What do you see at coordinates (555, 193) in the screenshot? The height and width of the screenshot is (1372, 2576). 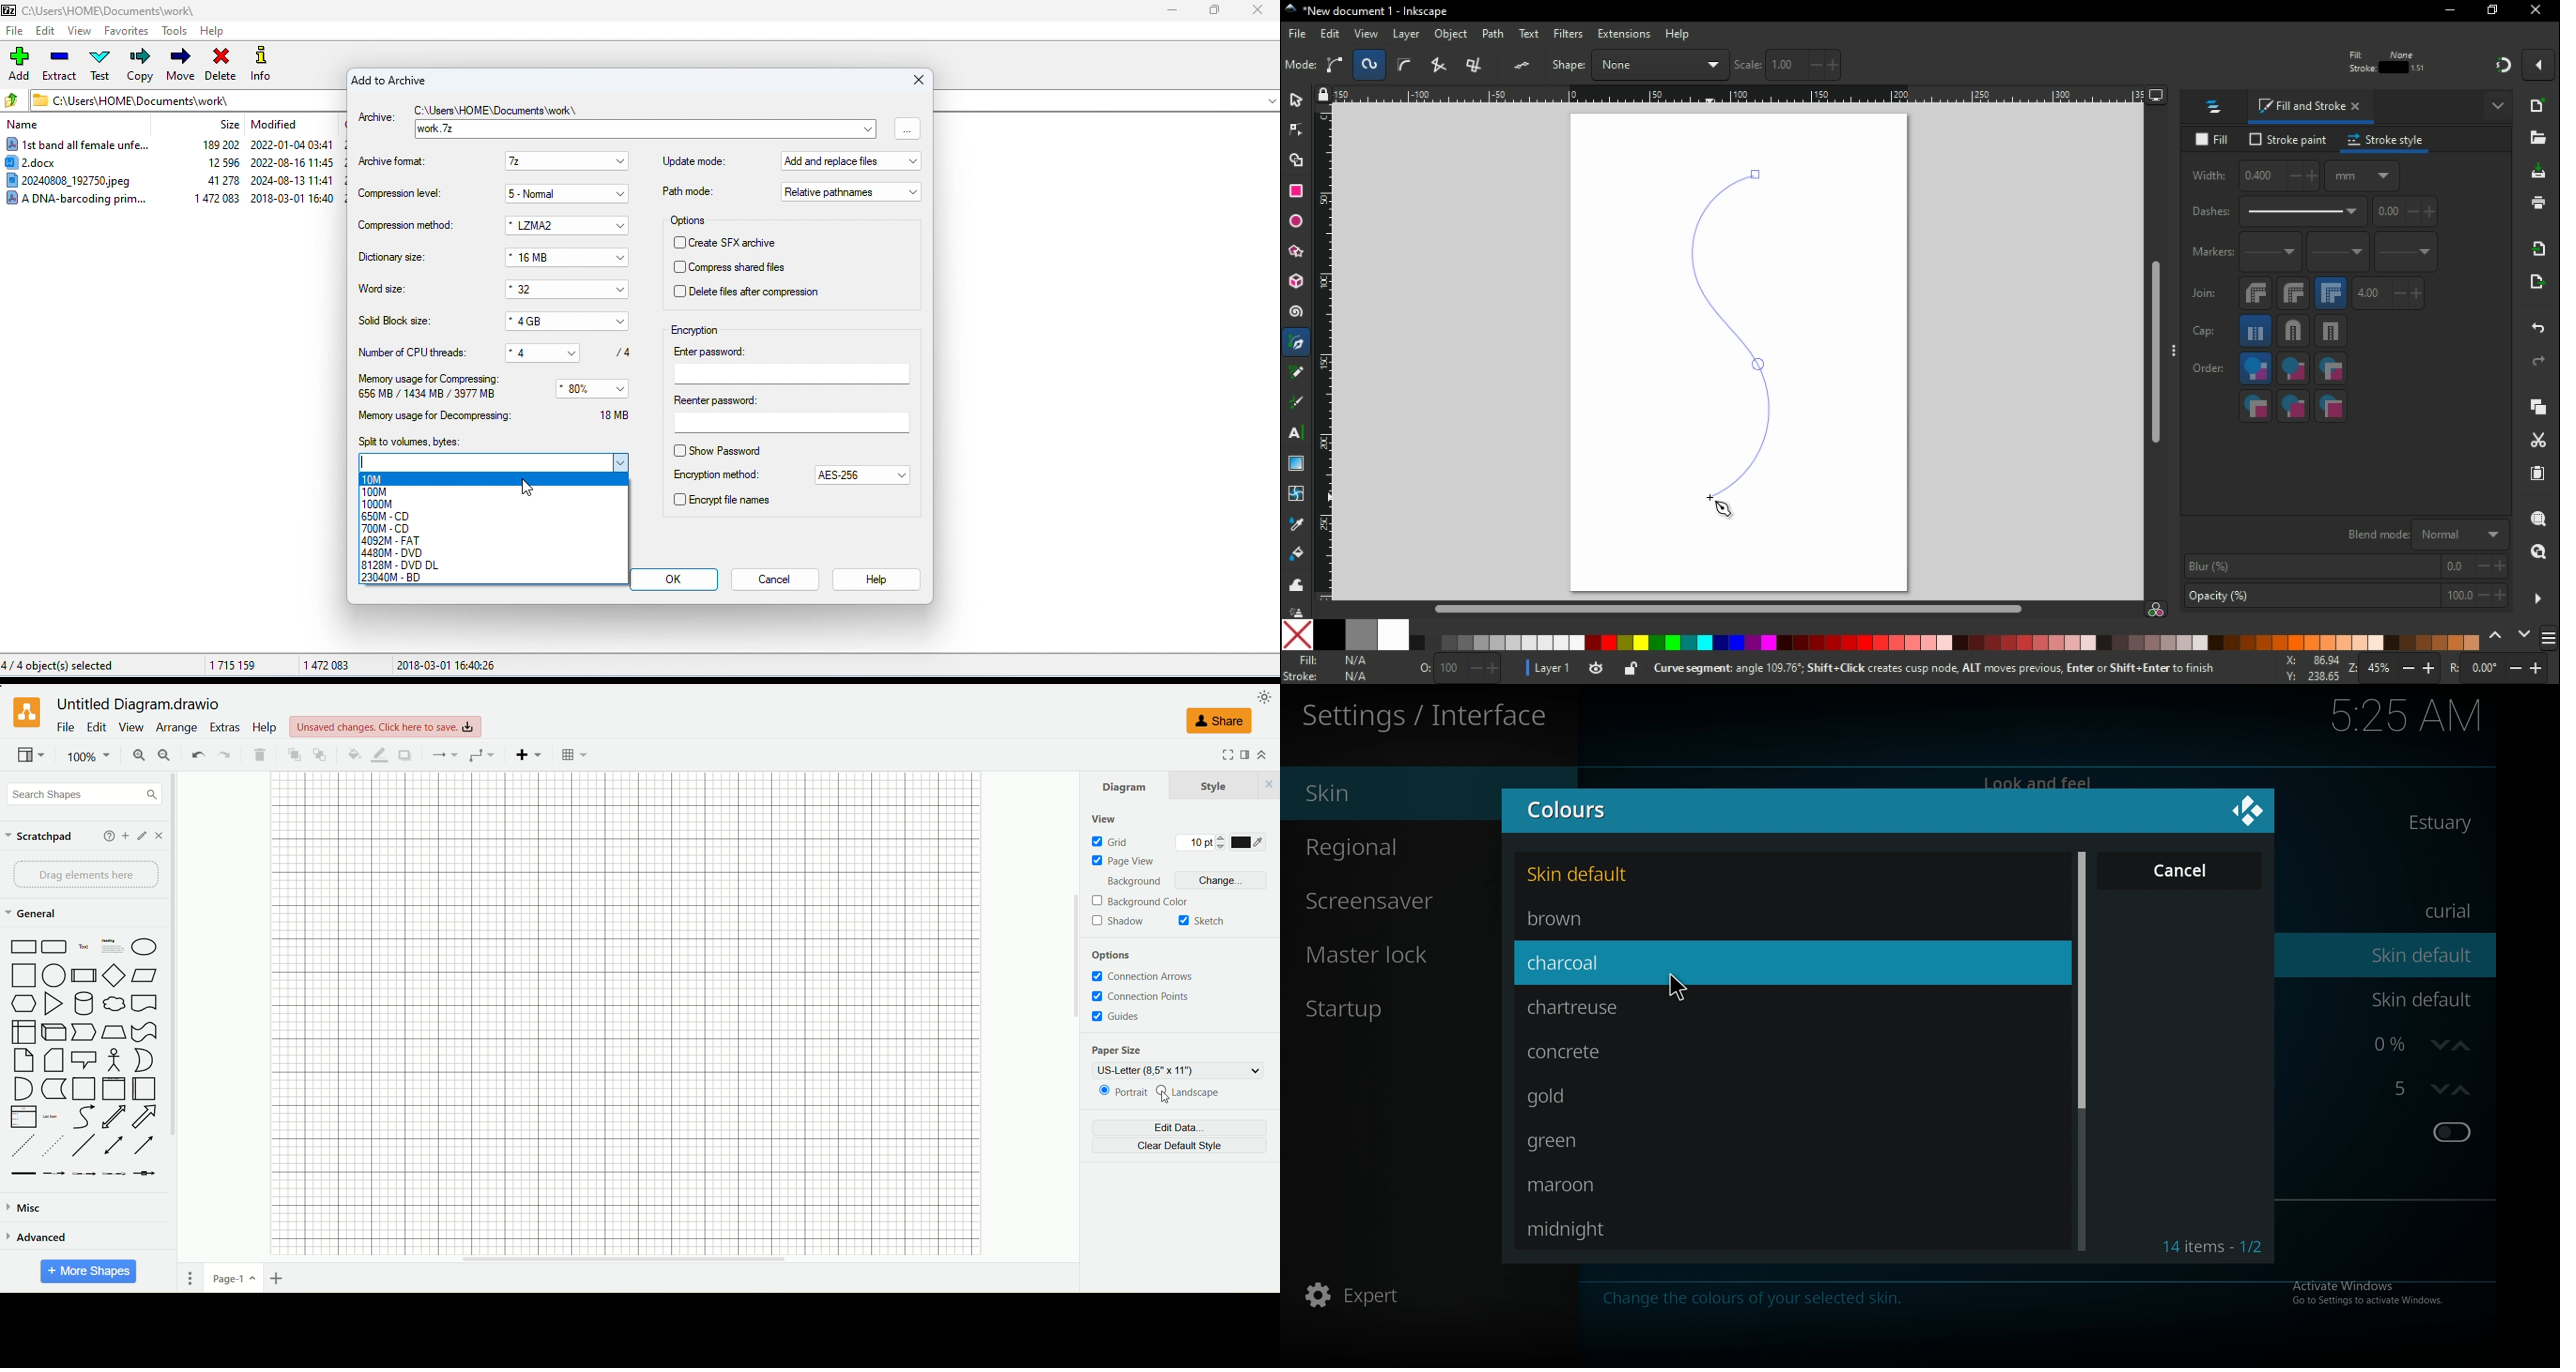 I see `5-Normal` at bounding box center [555, 193].